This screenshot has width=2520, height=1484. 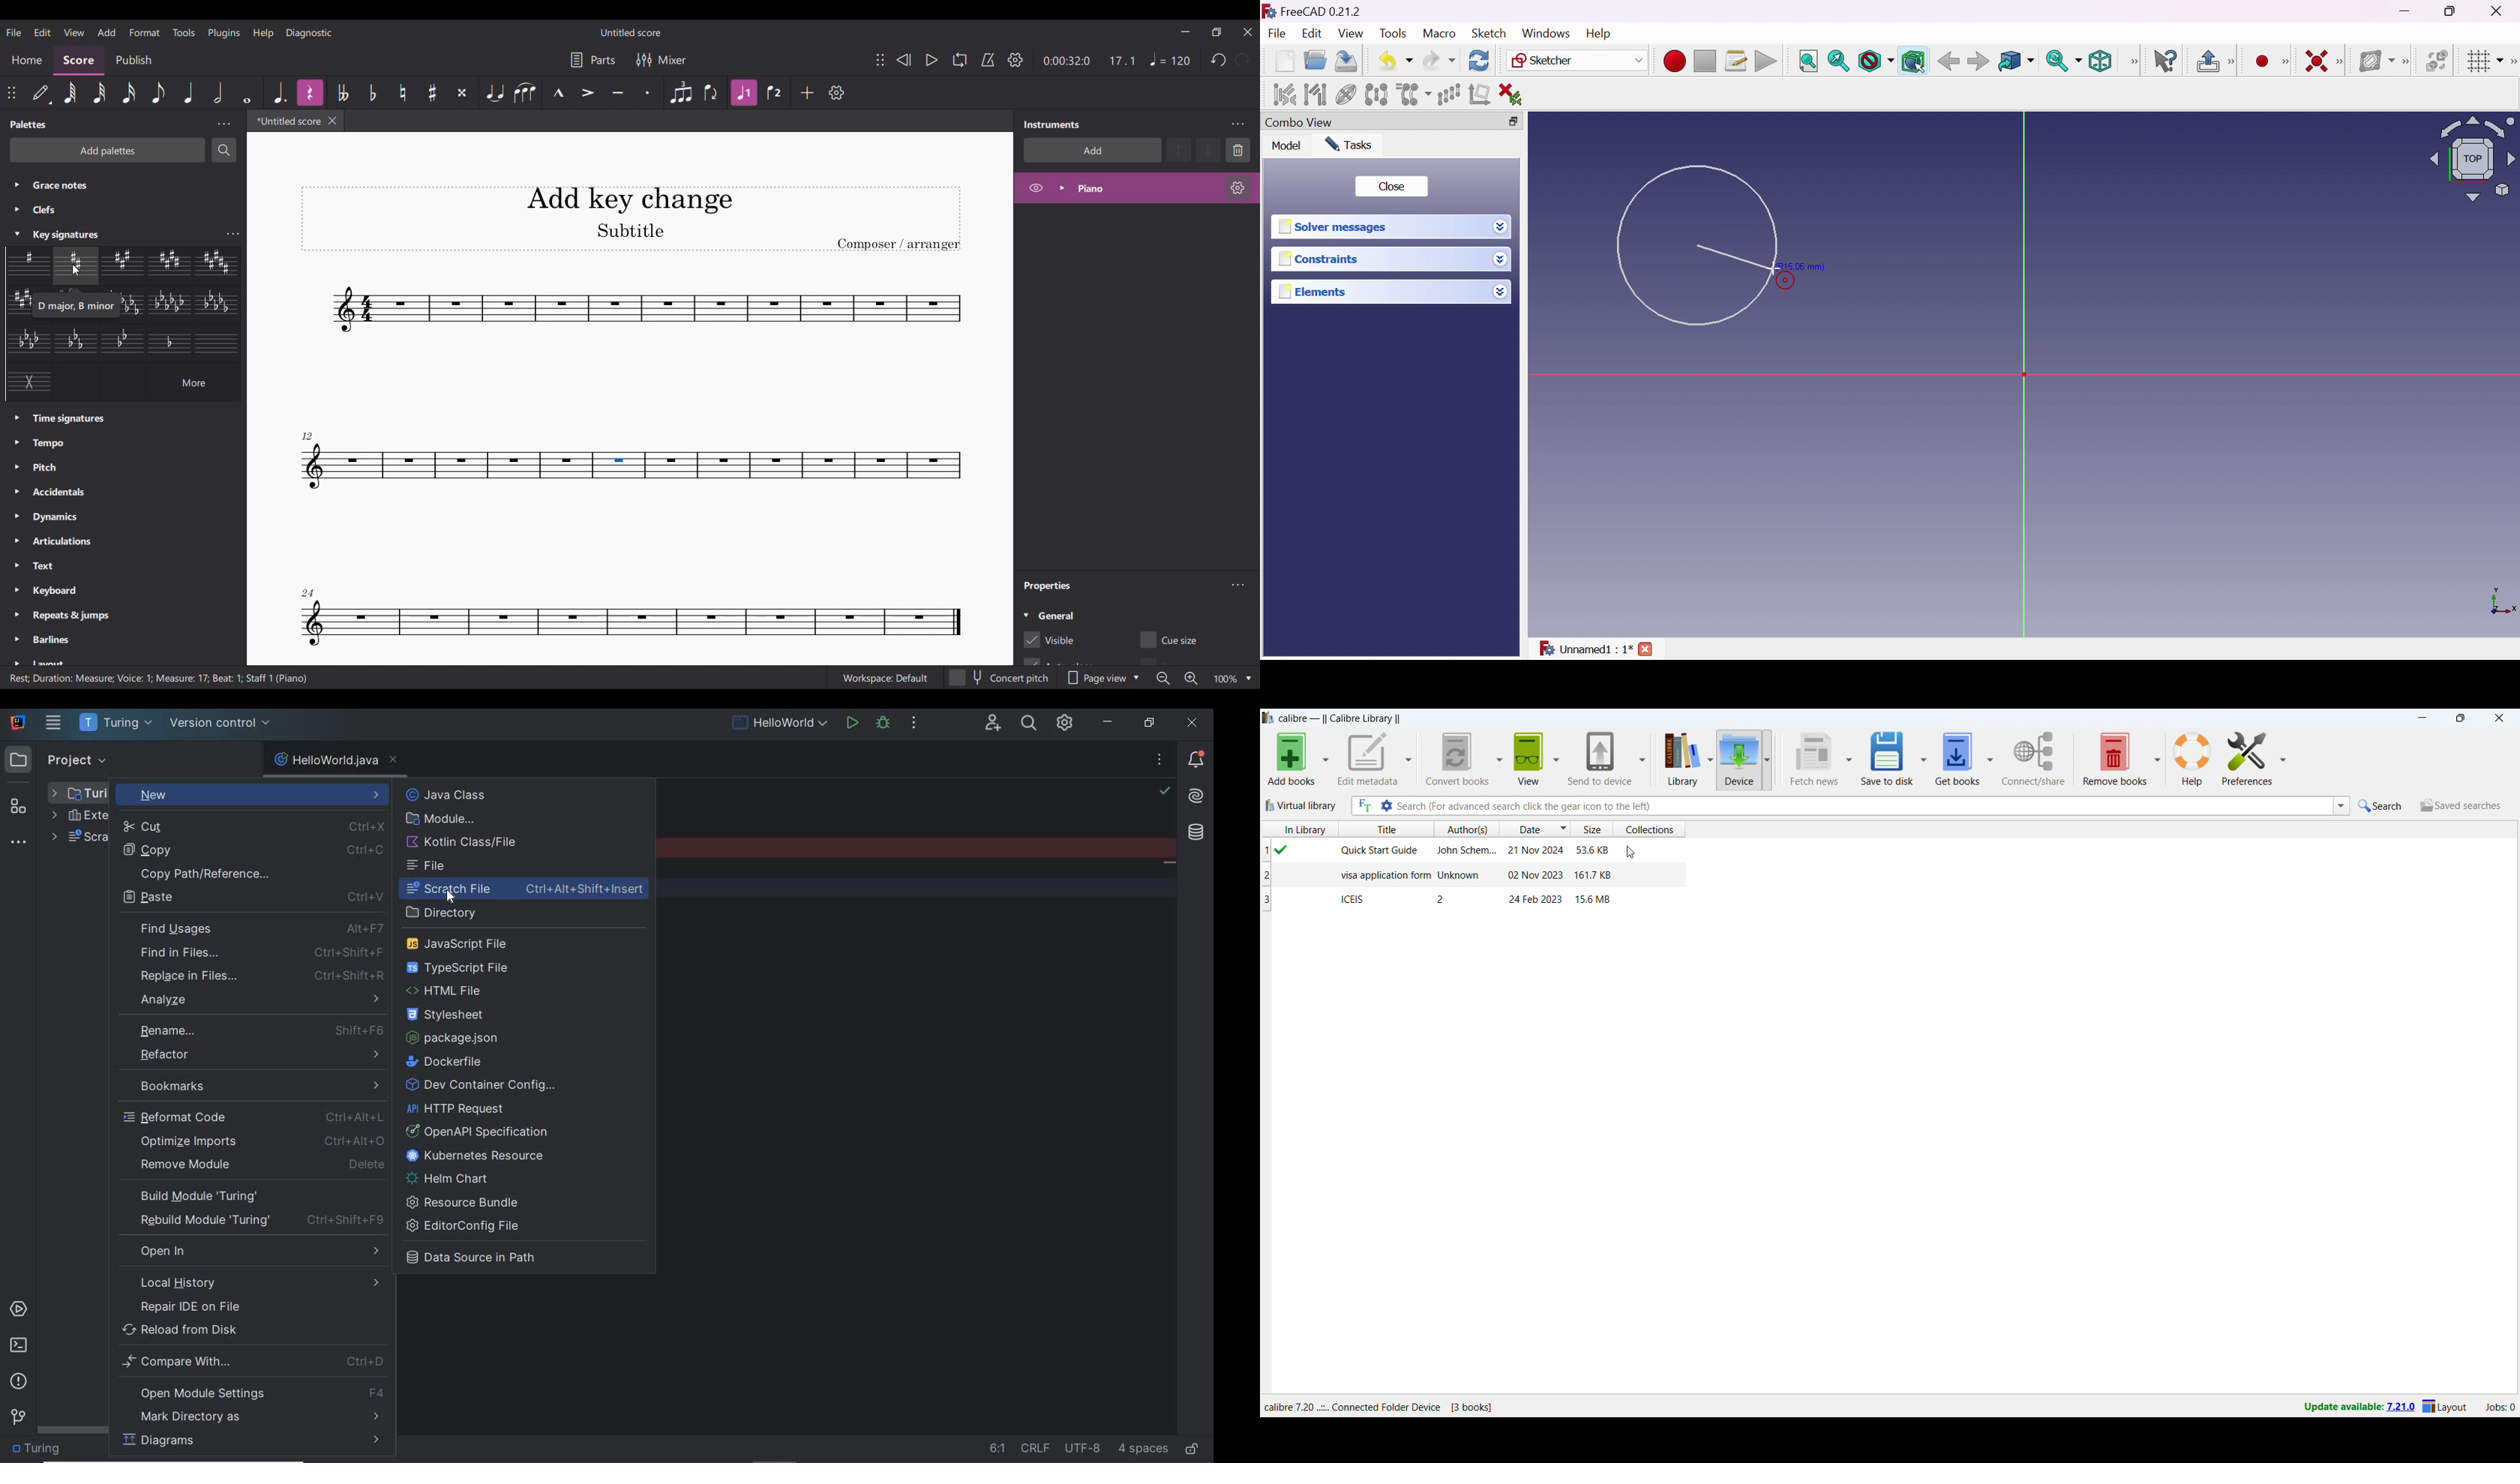 I want to click on Back, so click(x=1948, y=60).